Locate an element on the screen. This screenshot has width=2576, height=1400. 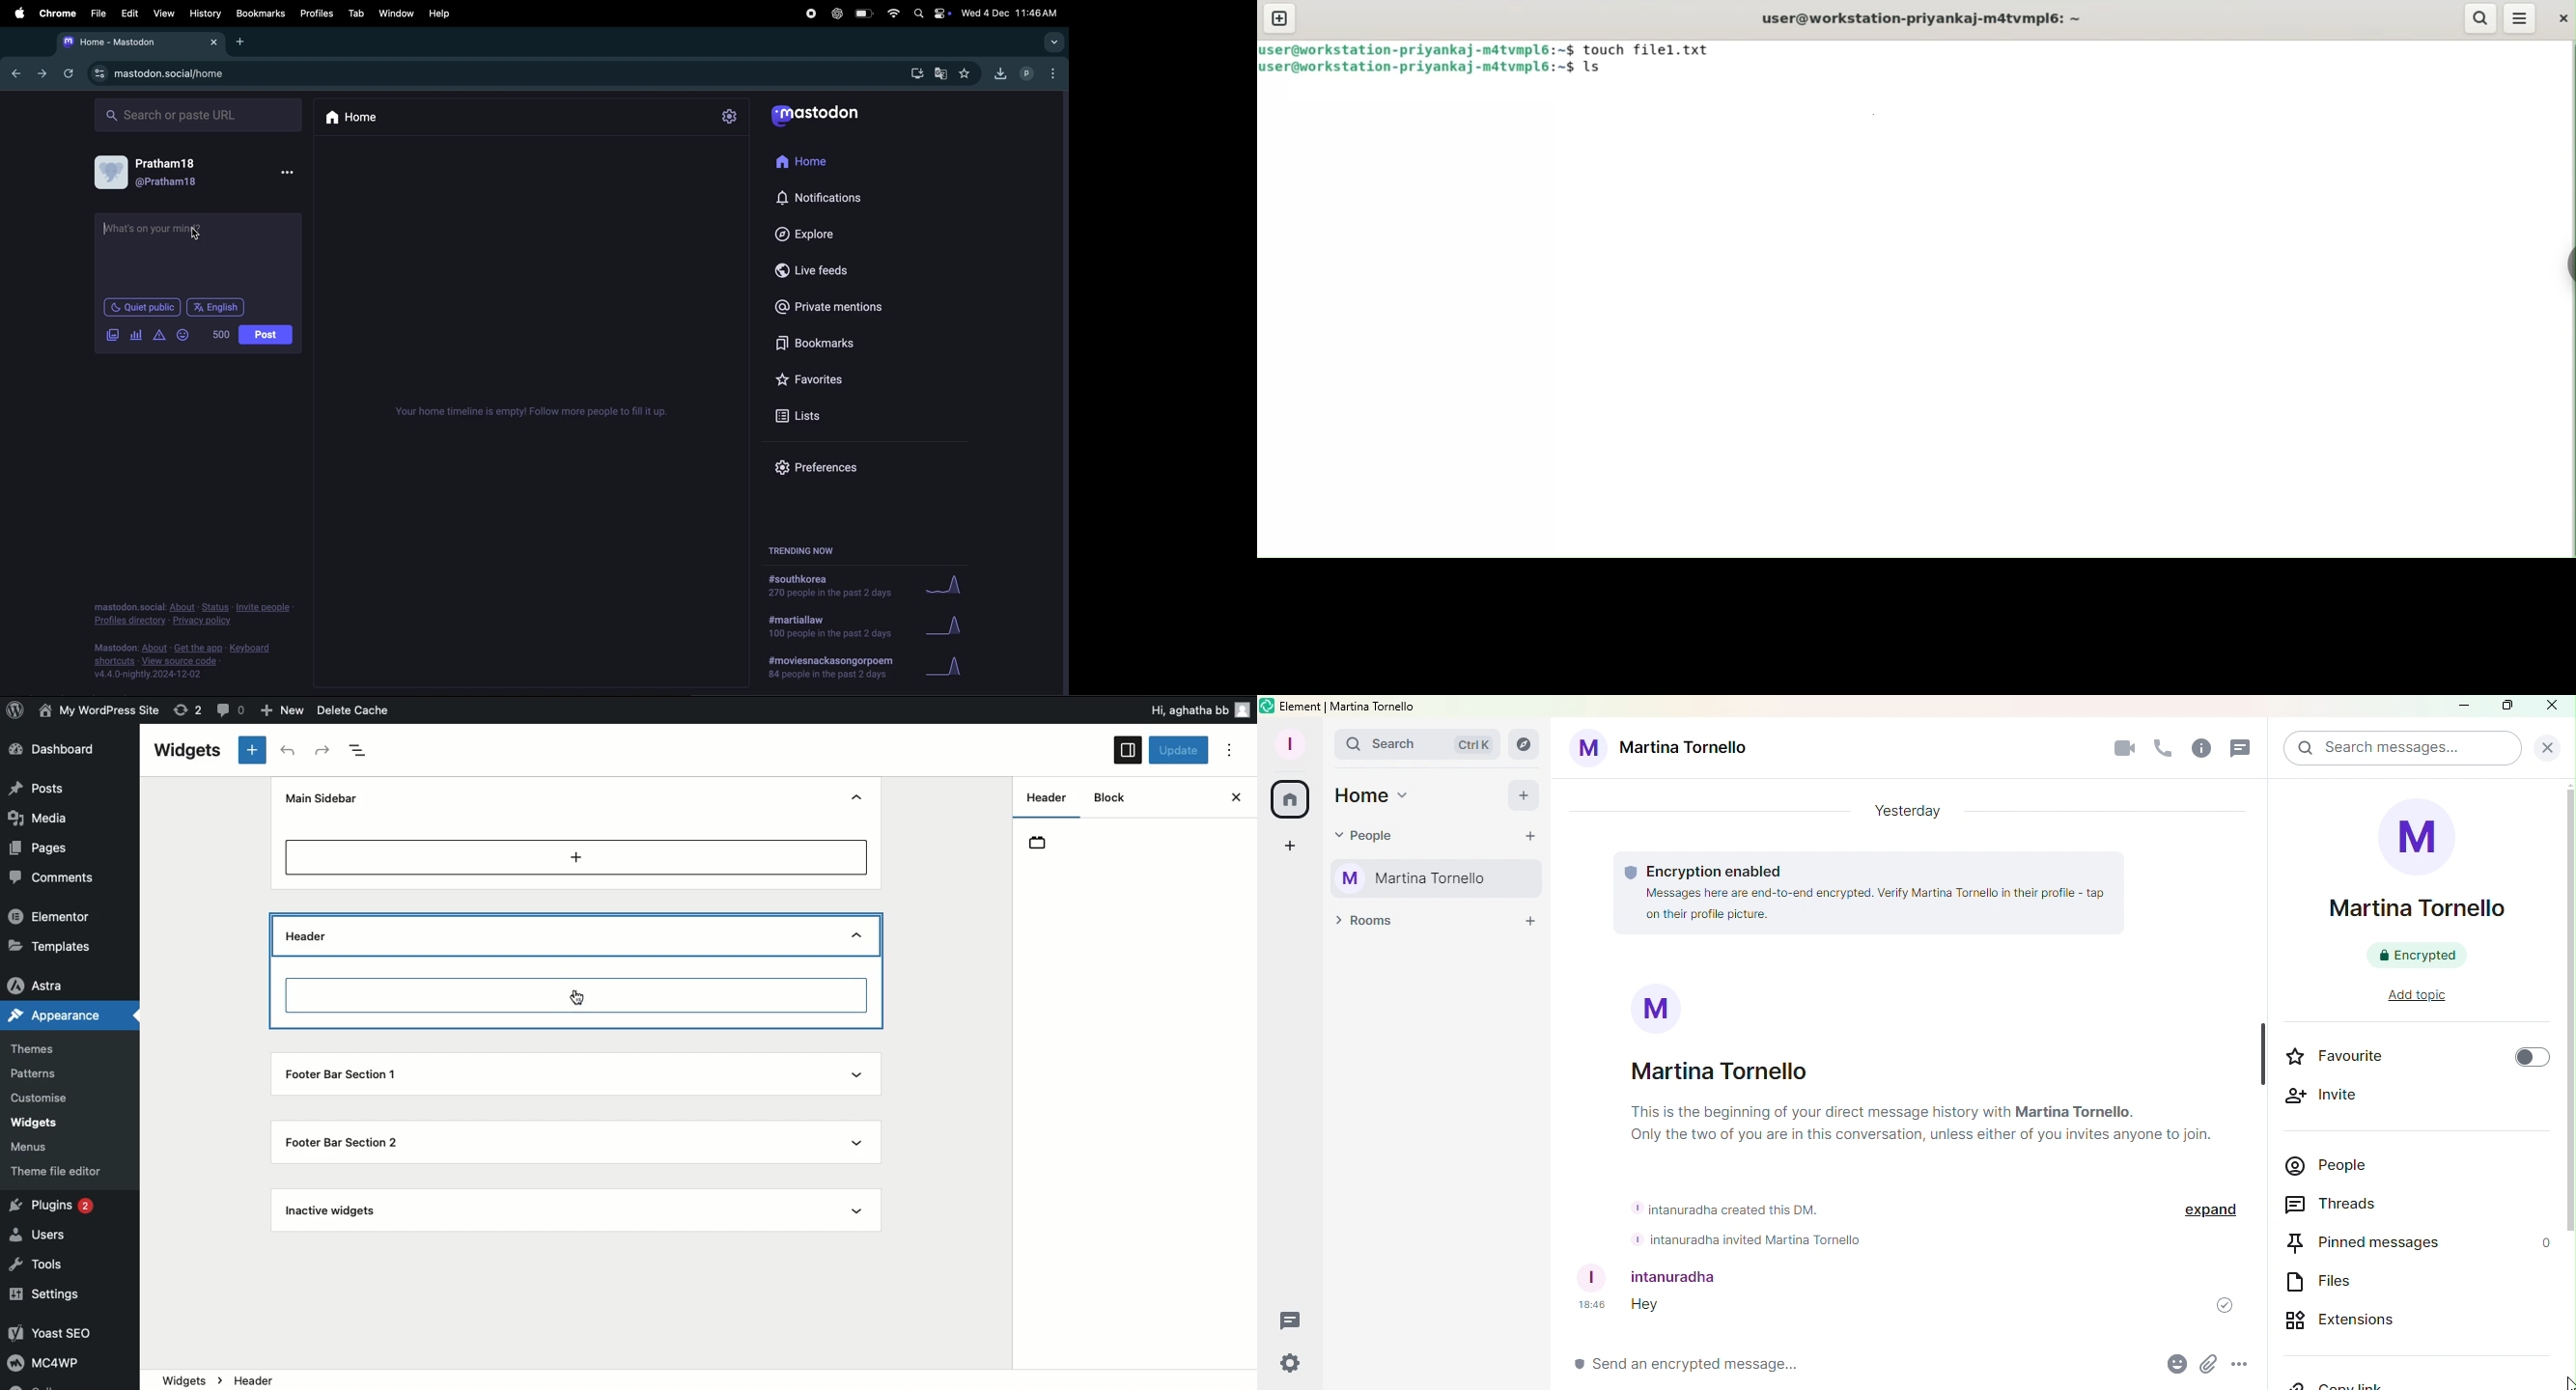
Help is located at coordinates (442, 13).